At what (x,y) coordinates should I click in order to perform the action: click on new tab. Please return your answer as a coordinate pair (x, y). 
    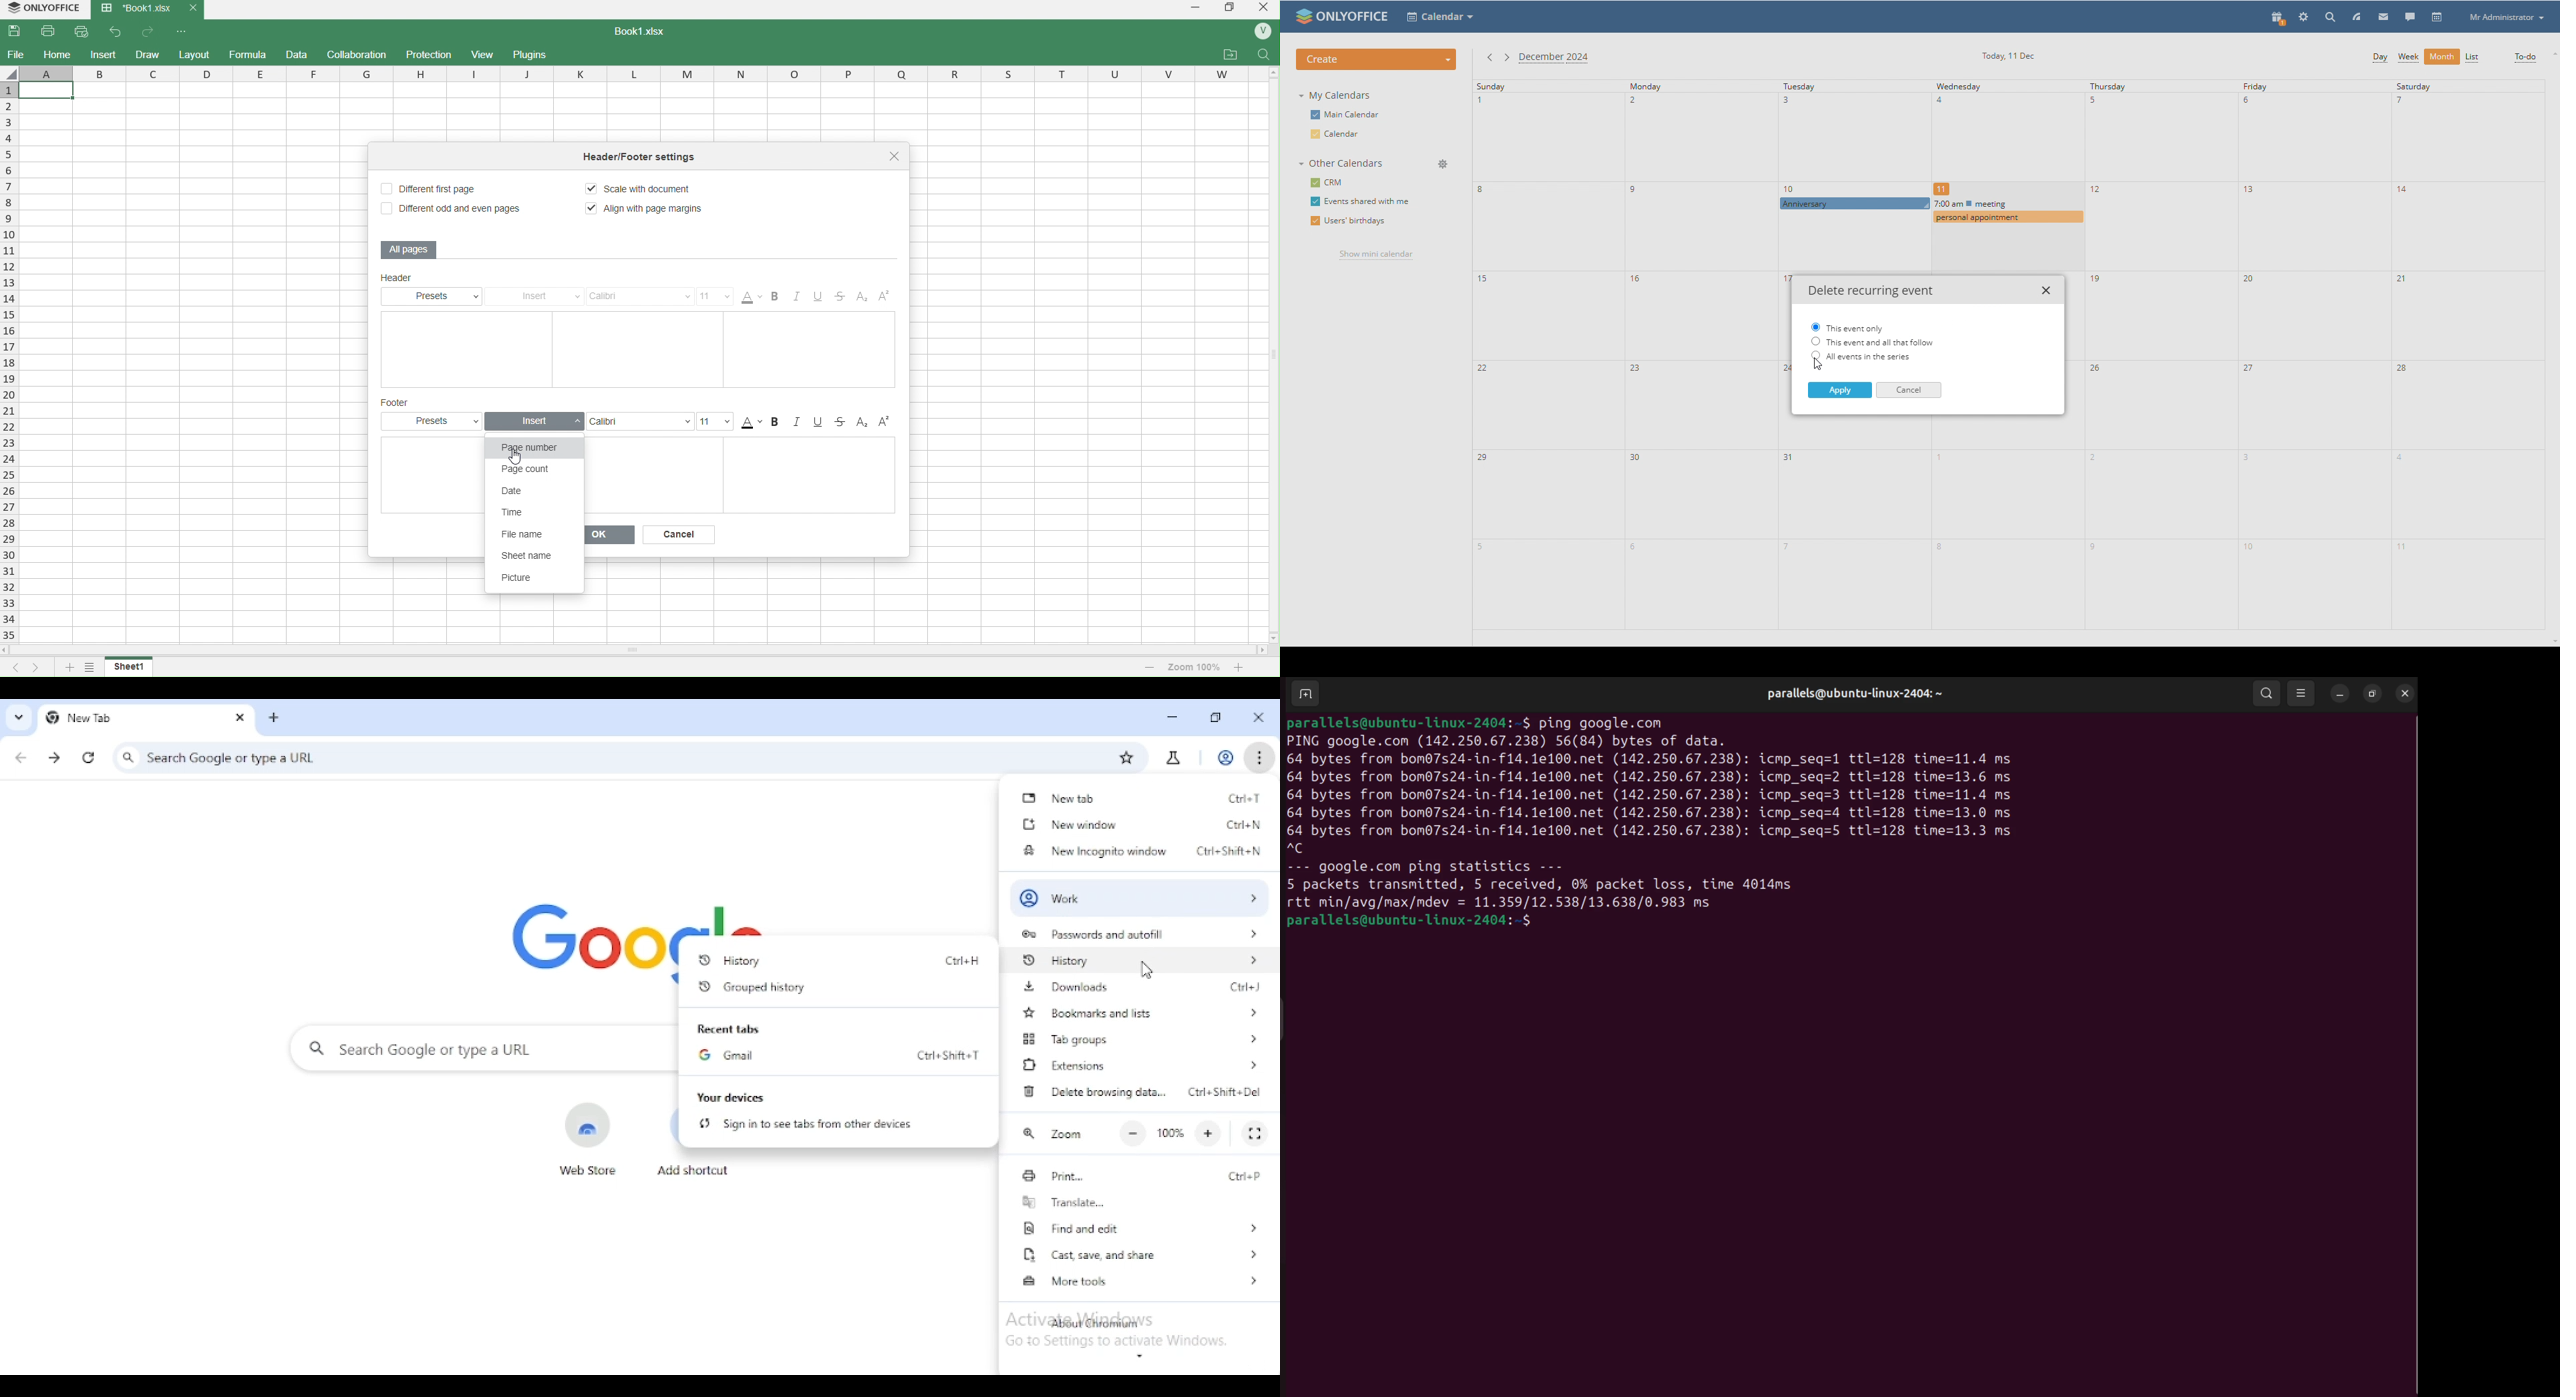
    Looking at the image, I should click on (125, 717).